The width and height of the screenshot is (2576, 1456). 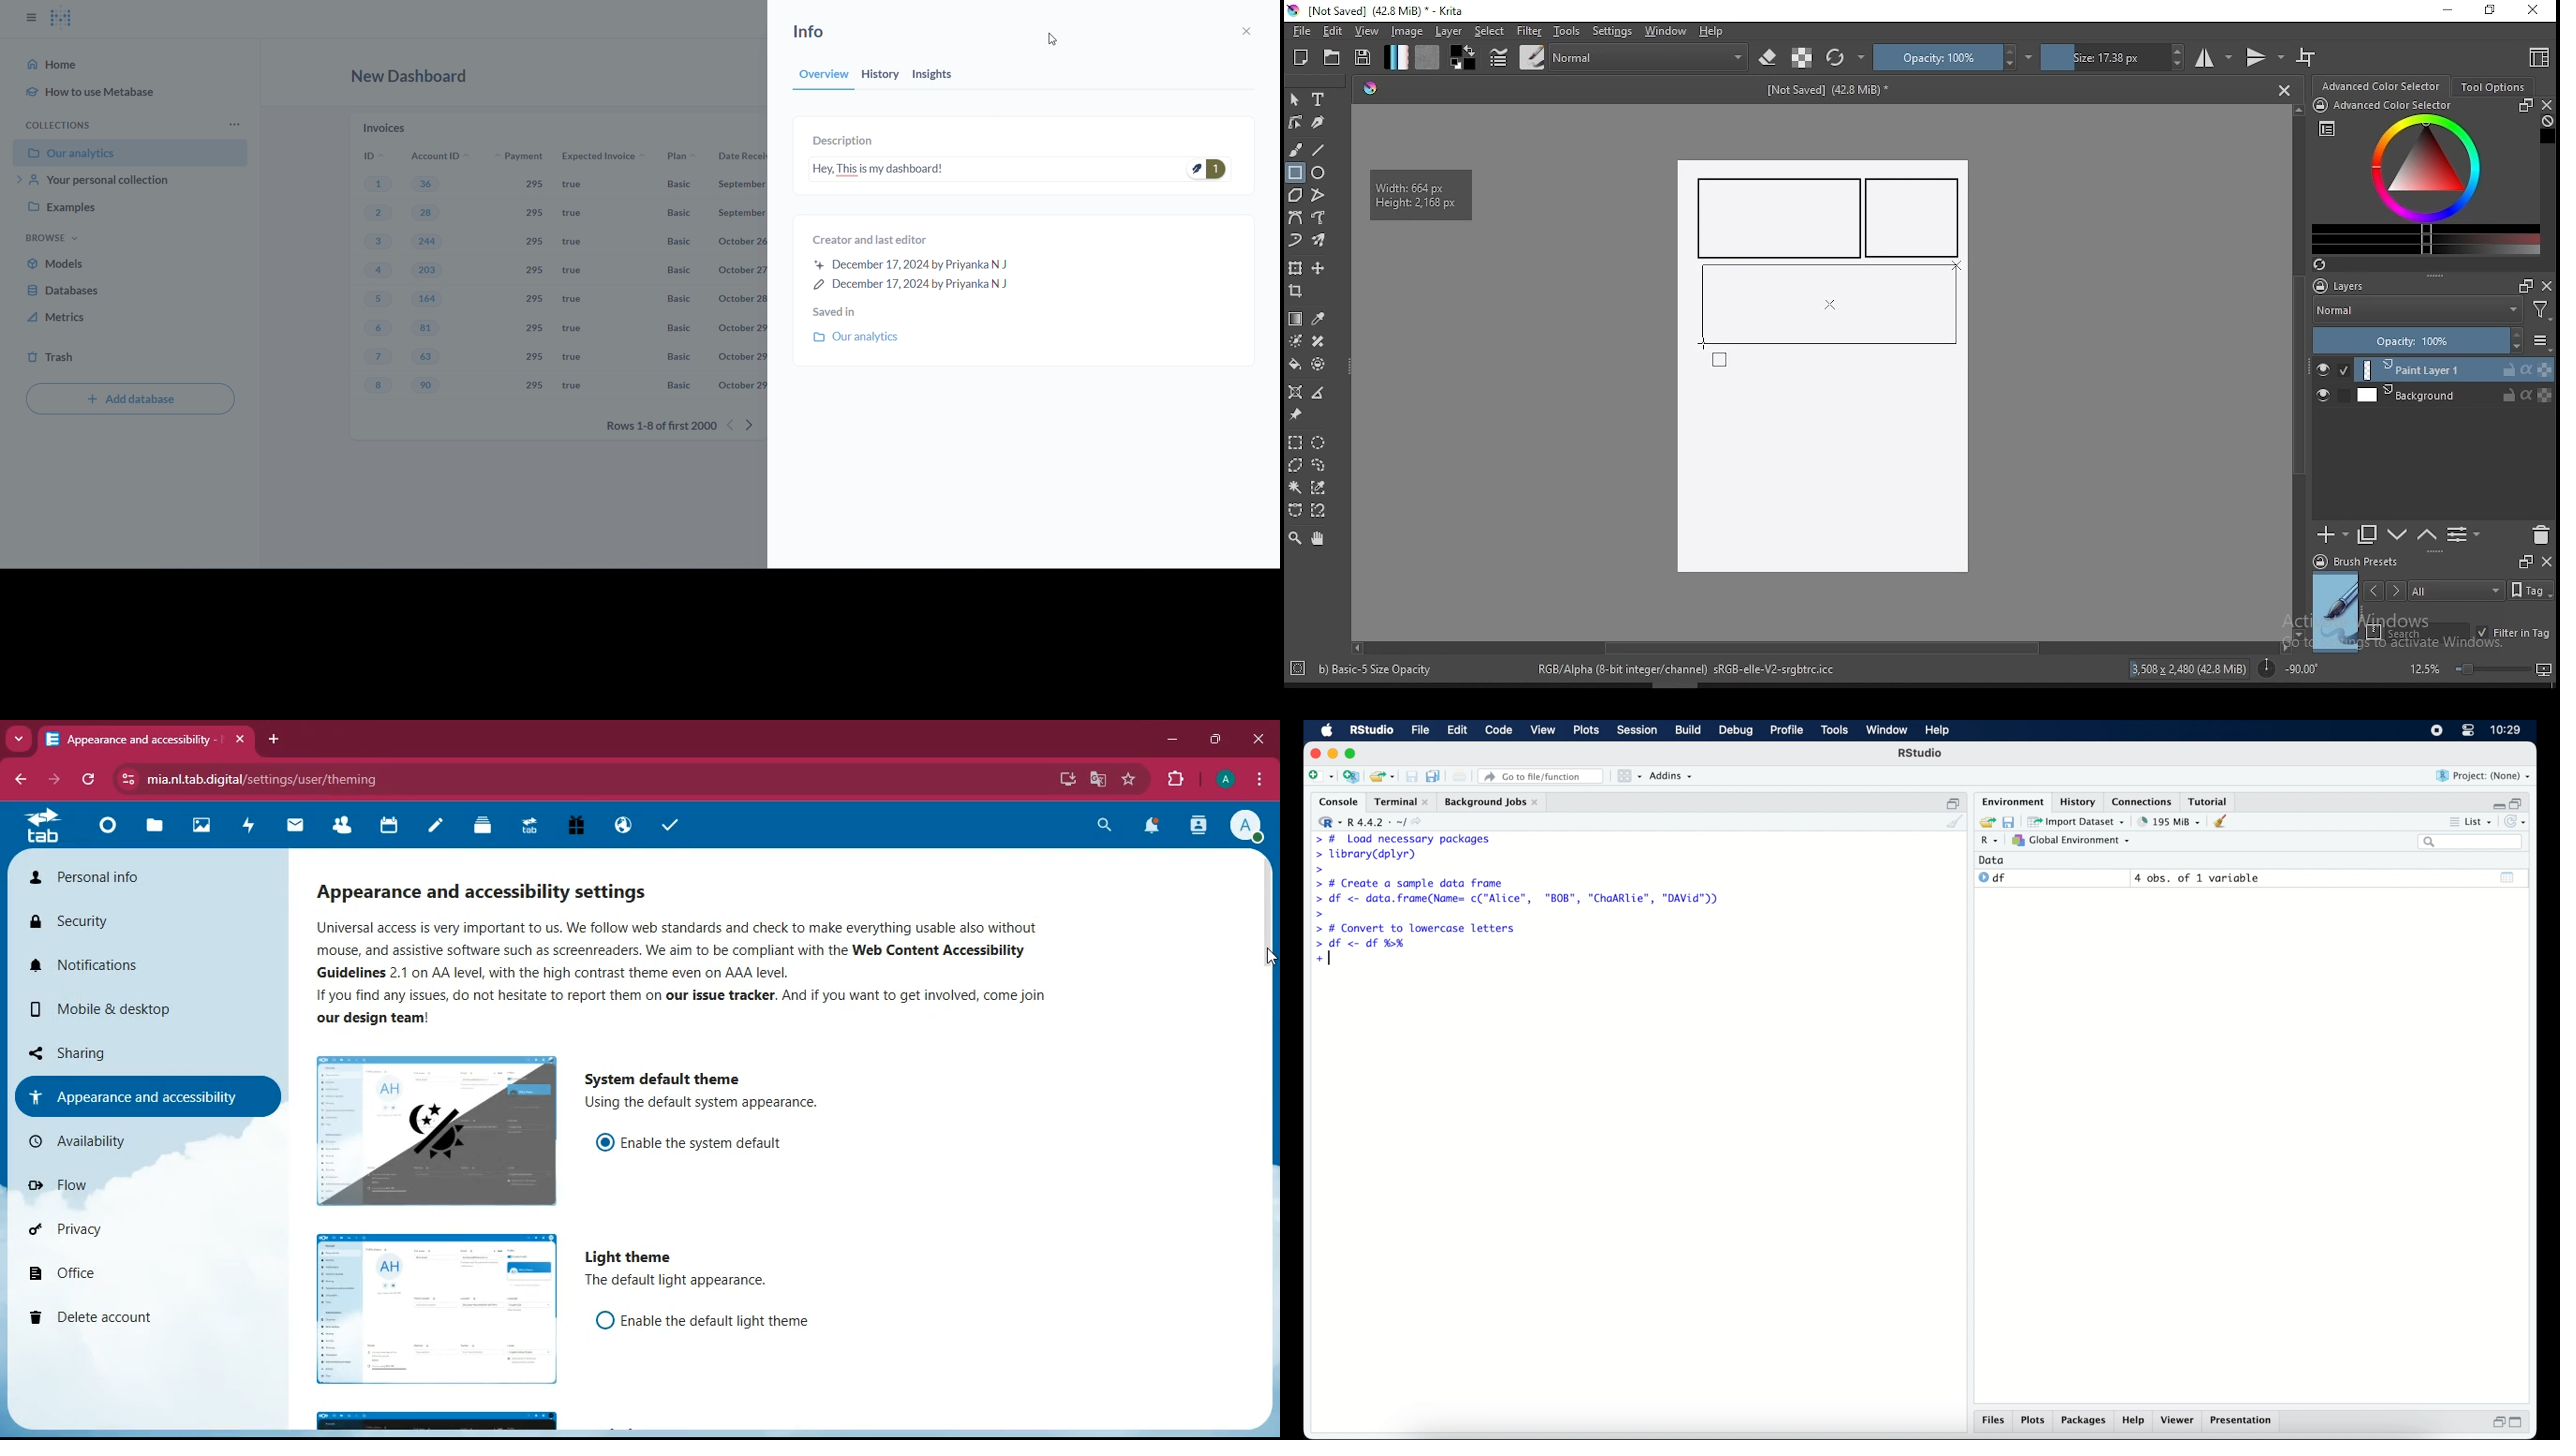 What do you see at coordinates (2035, 1421) in the screenshot?
I see `plots` at bounding box center [2035, 1421].